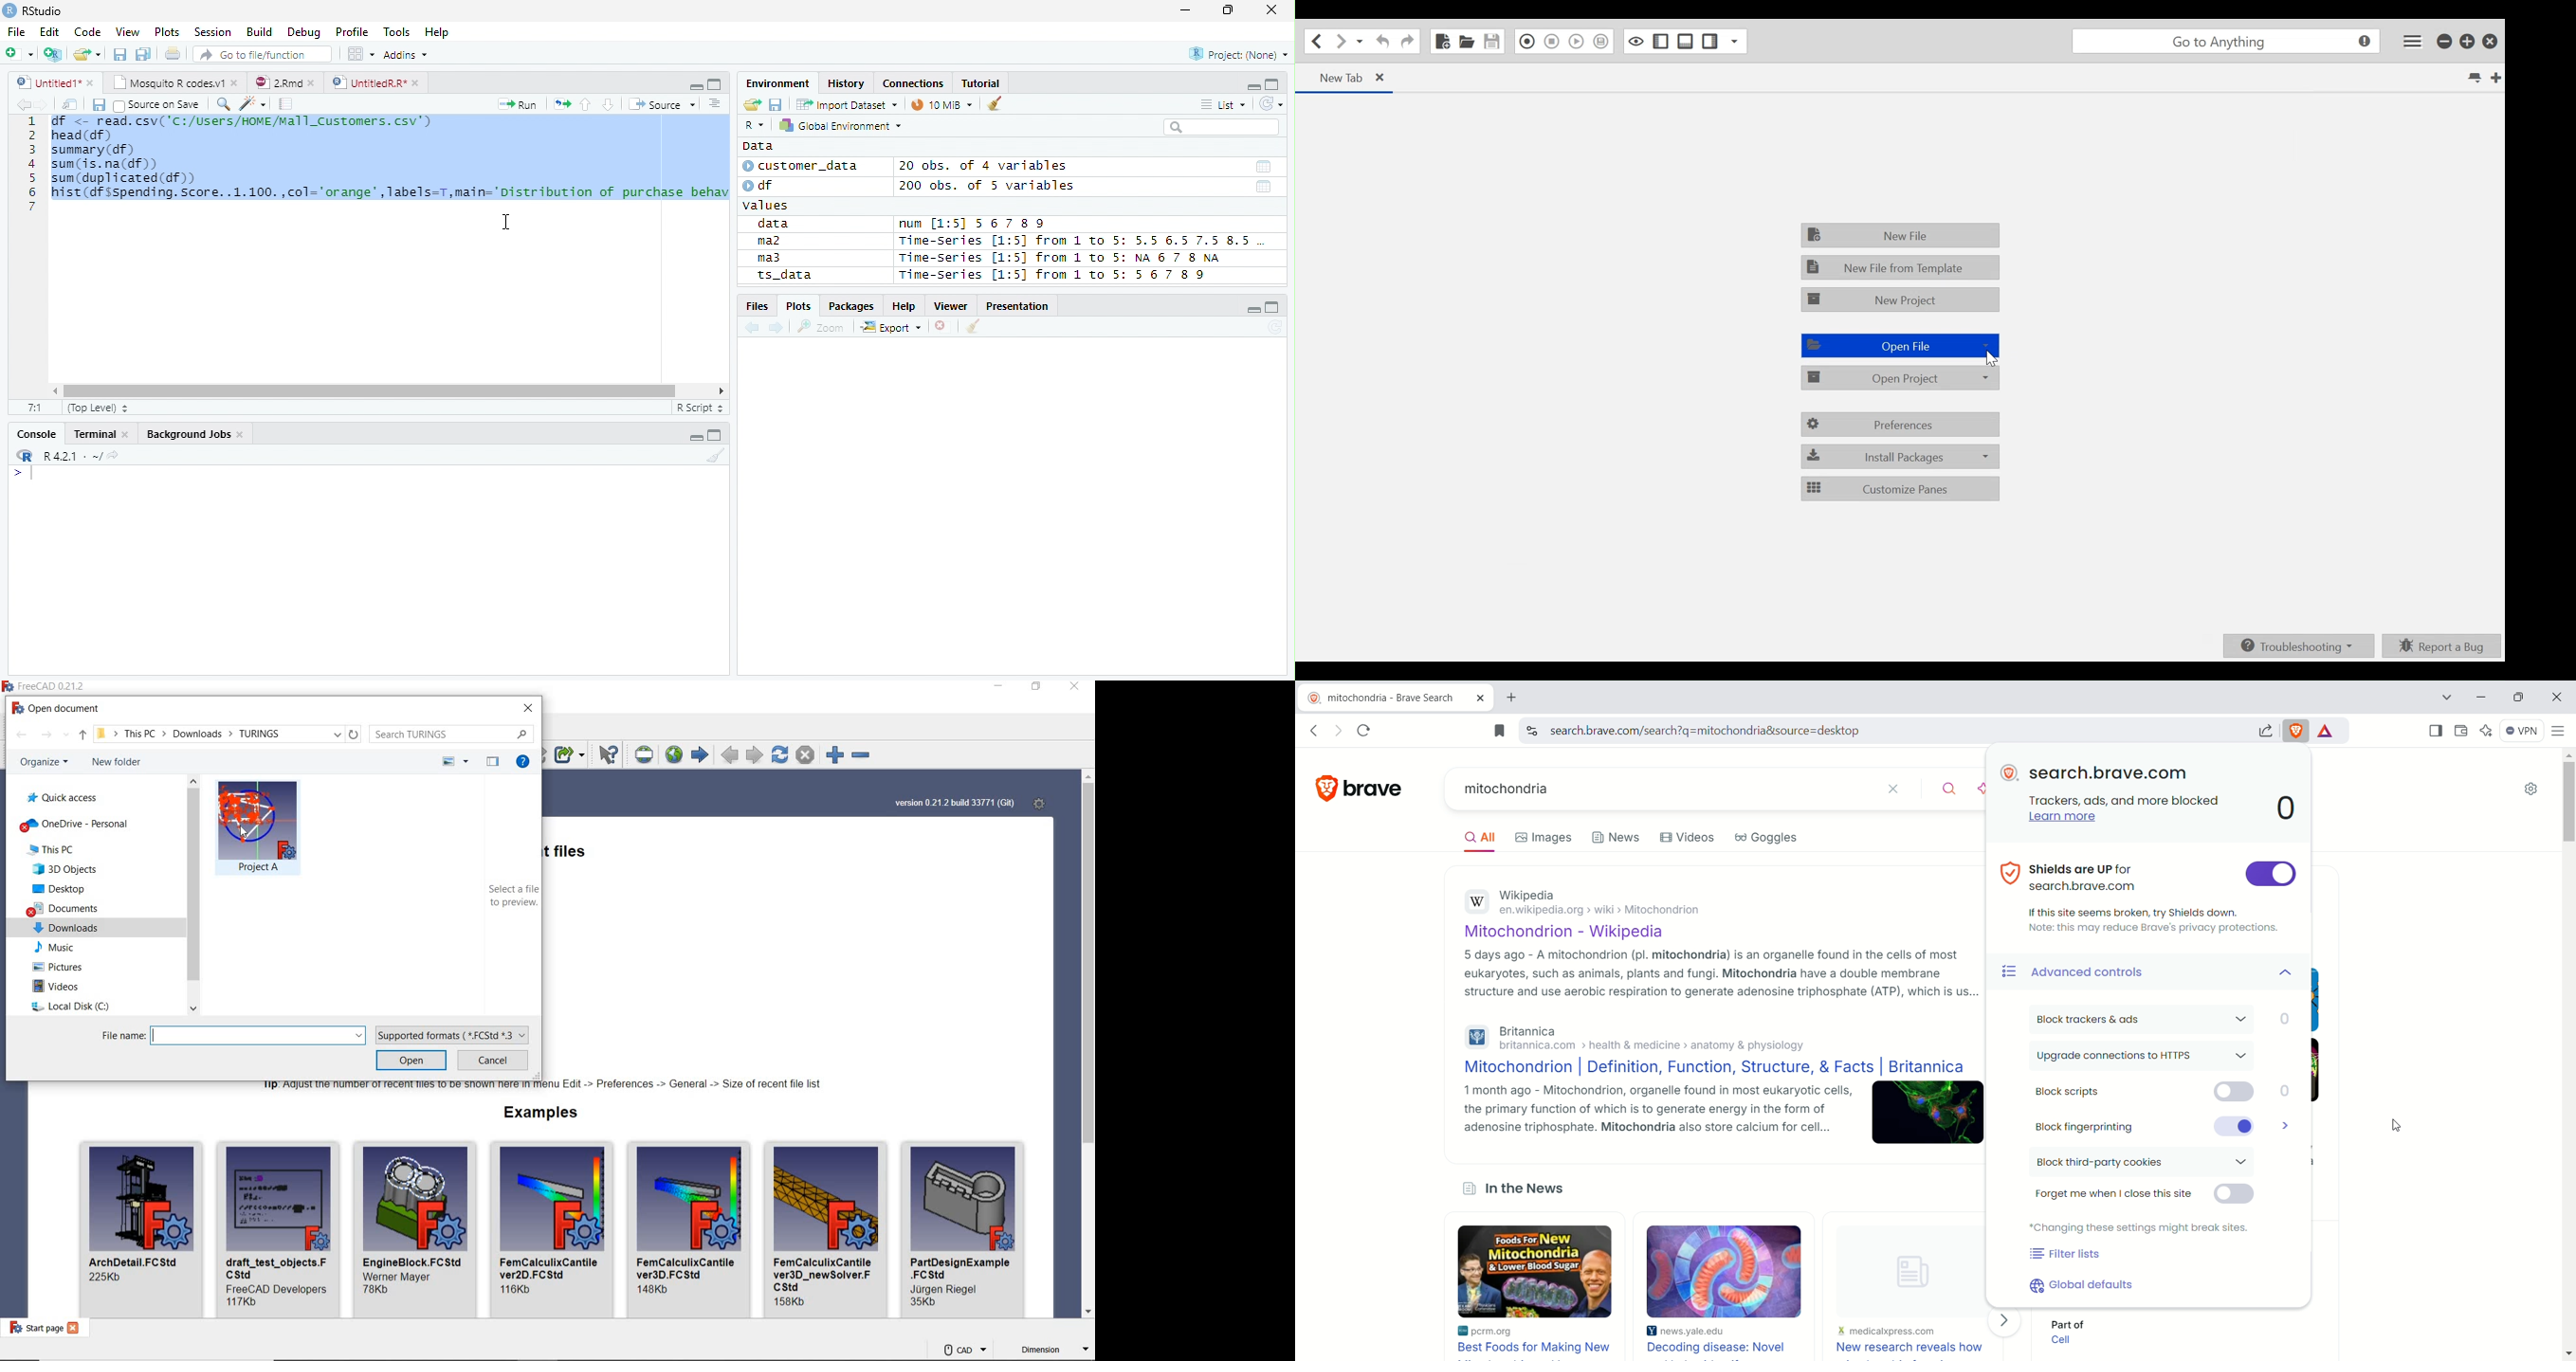 The height and width of the screenshot is (1372, 2576). I want to click on Profile, so click(351, 32).